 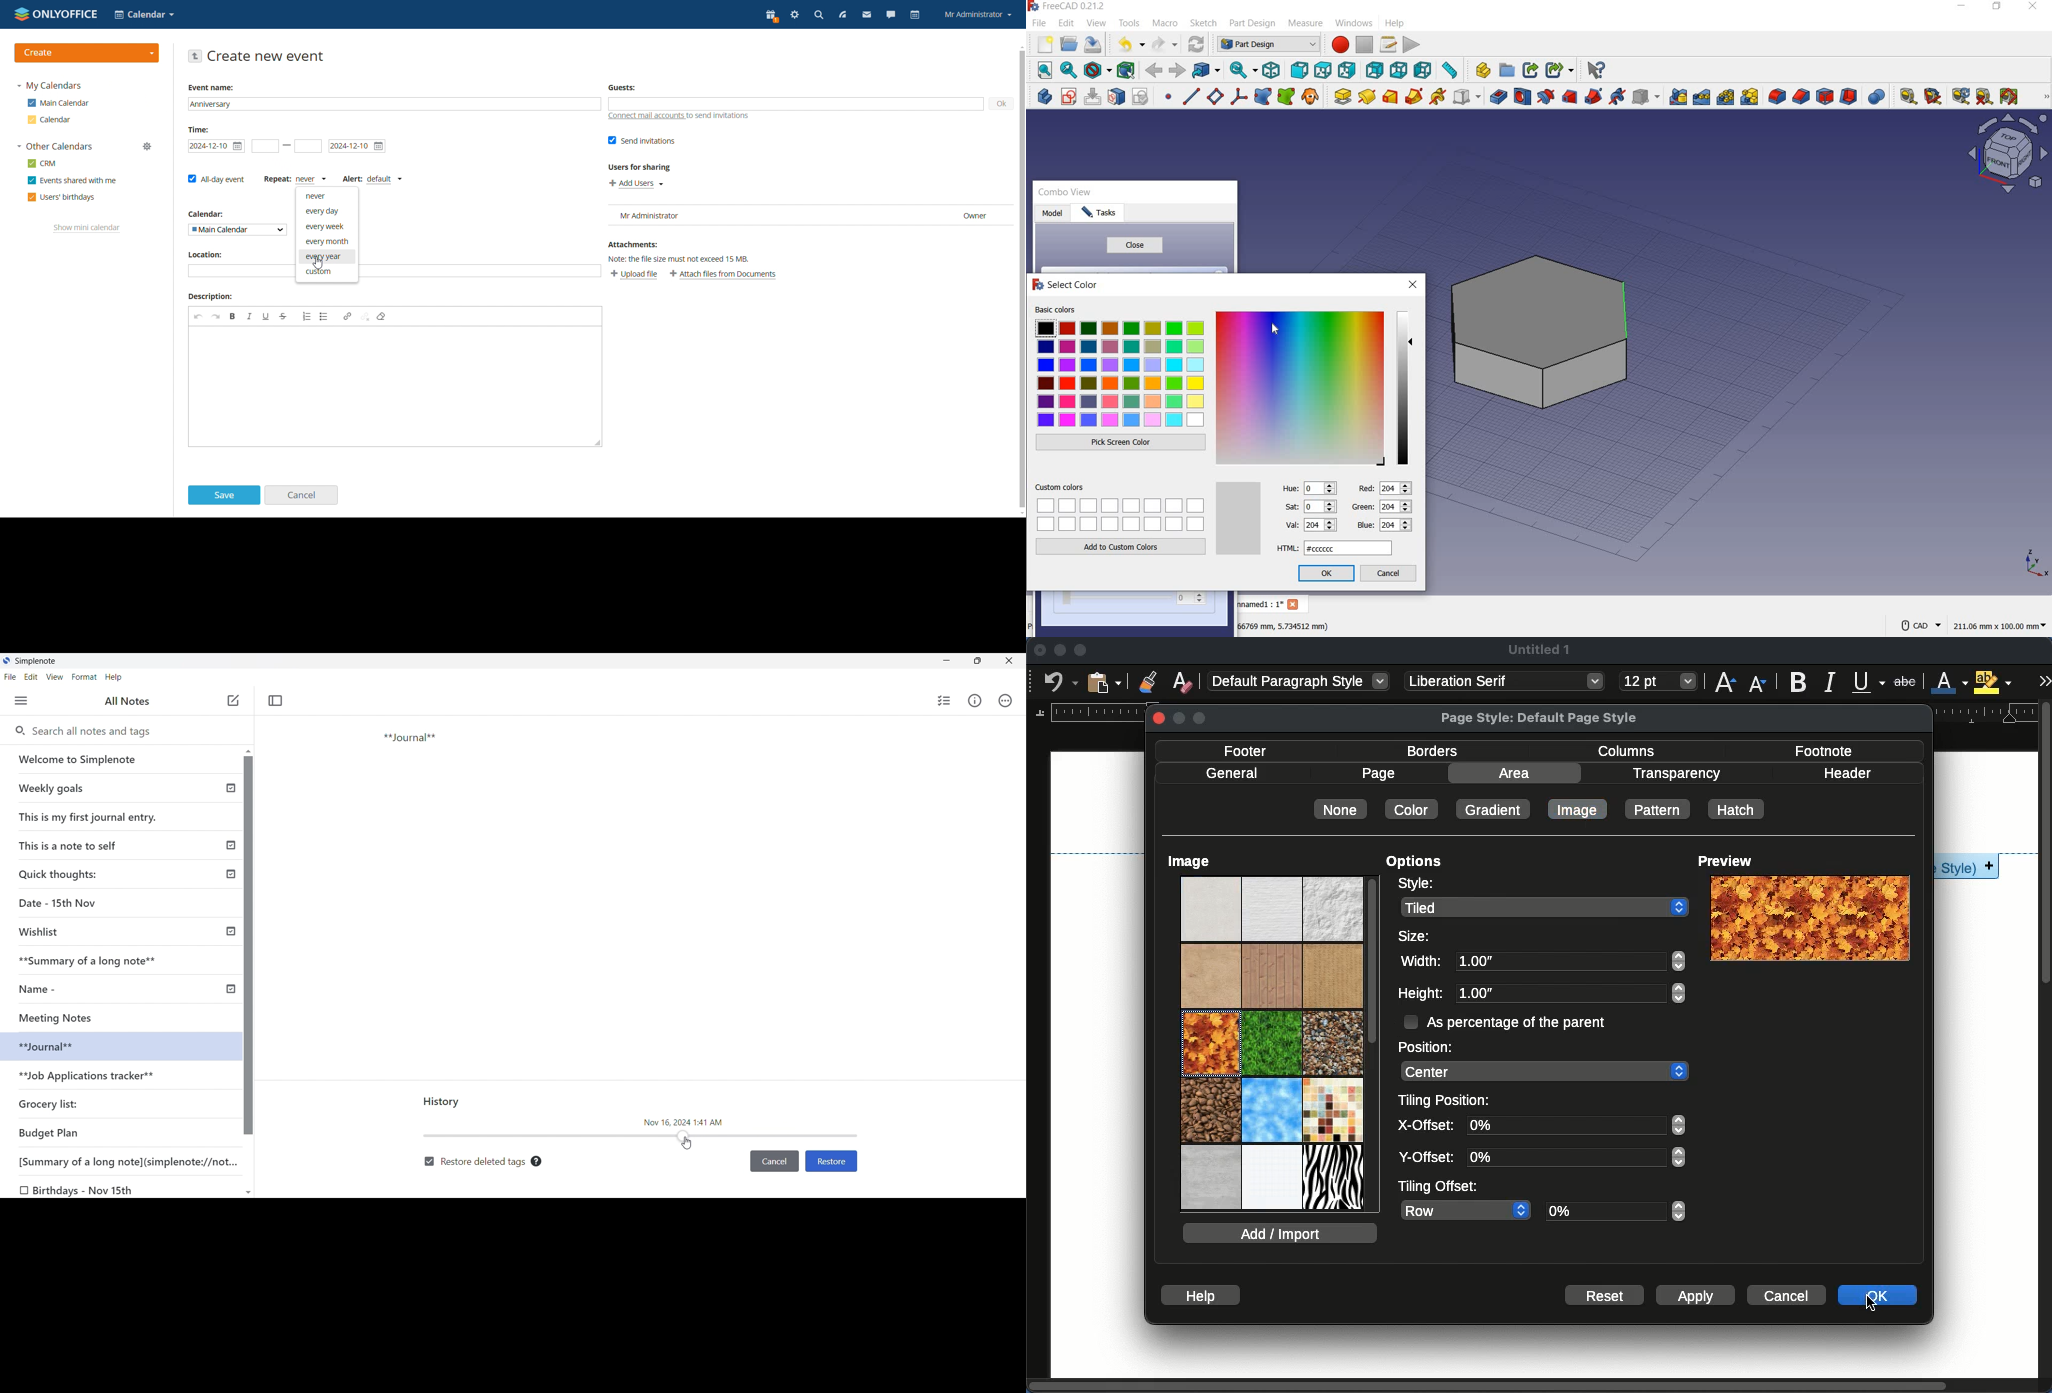 What do you see at coordinates (1545, 1072) in the screenshot?
I see `center` at bounding box center [1545, 1072].